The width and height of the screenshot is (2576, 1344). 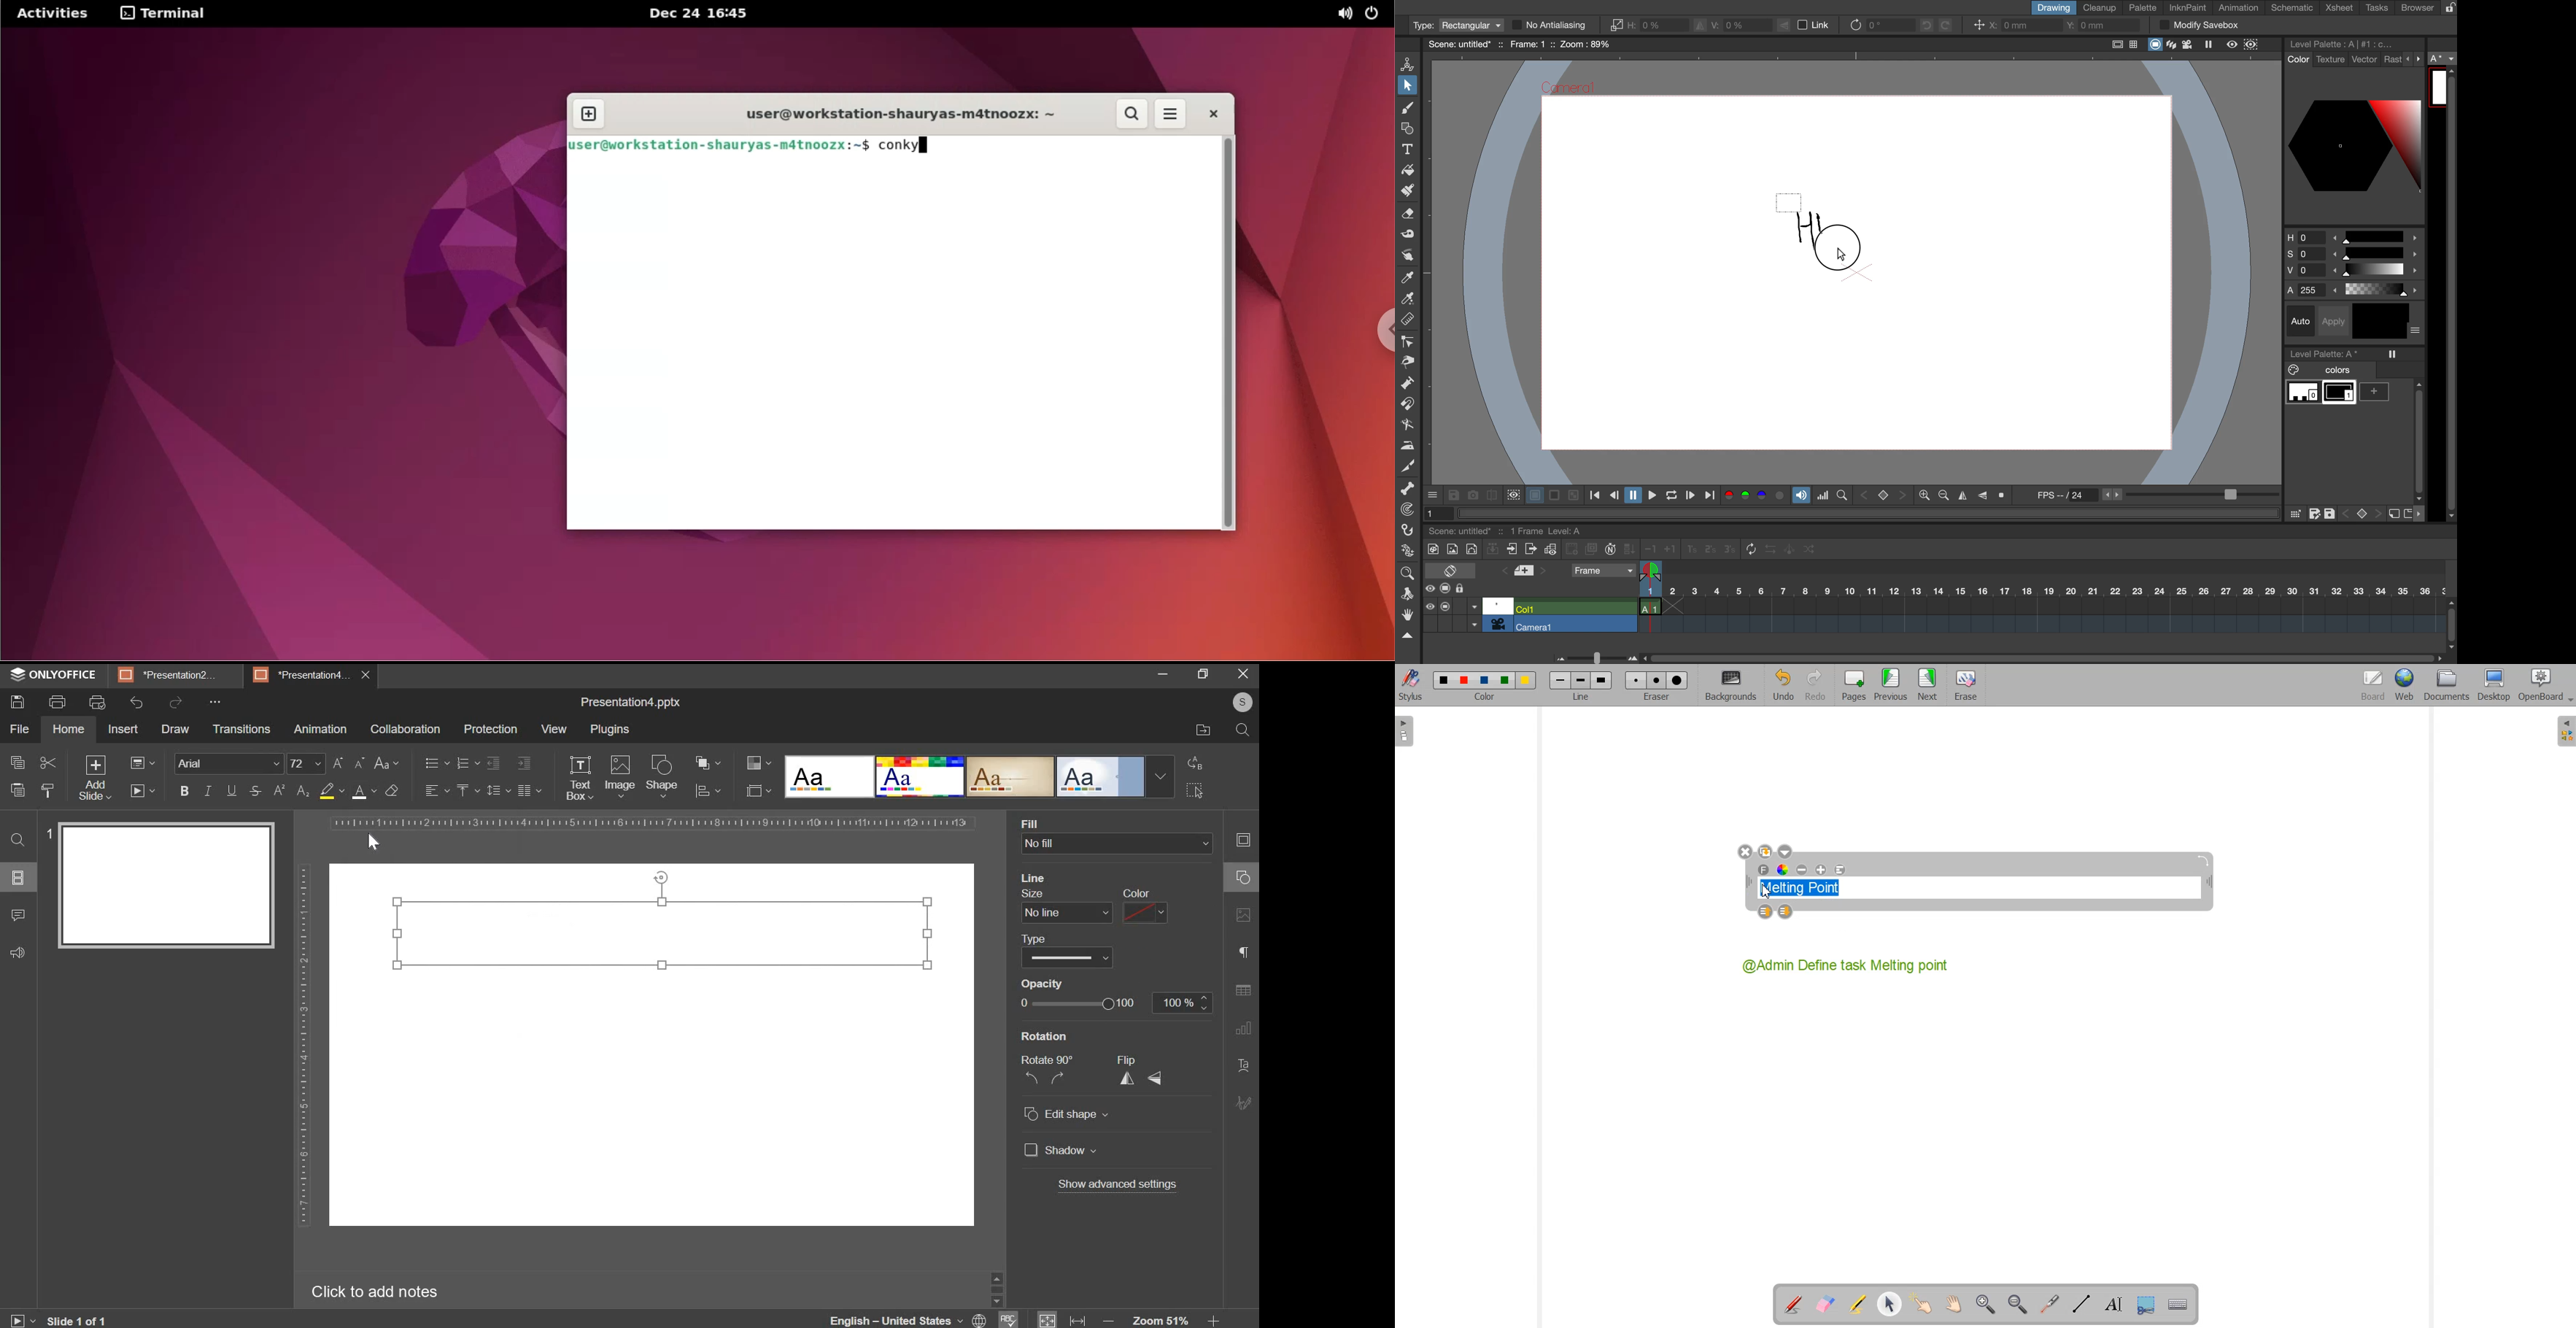 What do you see at coordinates (1240, 1034) in the screenshot?
I see `chart` at bounding box center [1240, 1034].